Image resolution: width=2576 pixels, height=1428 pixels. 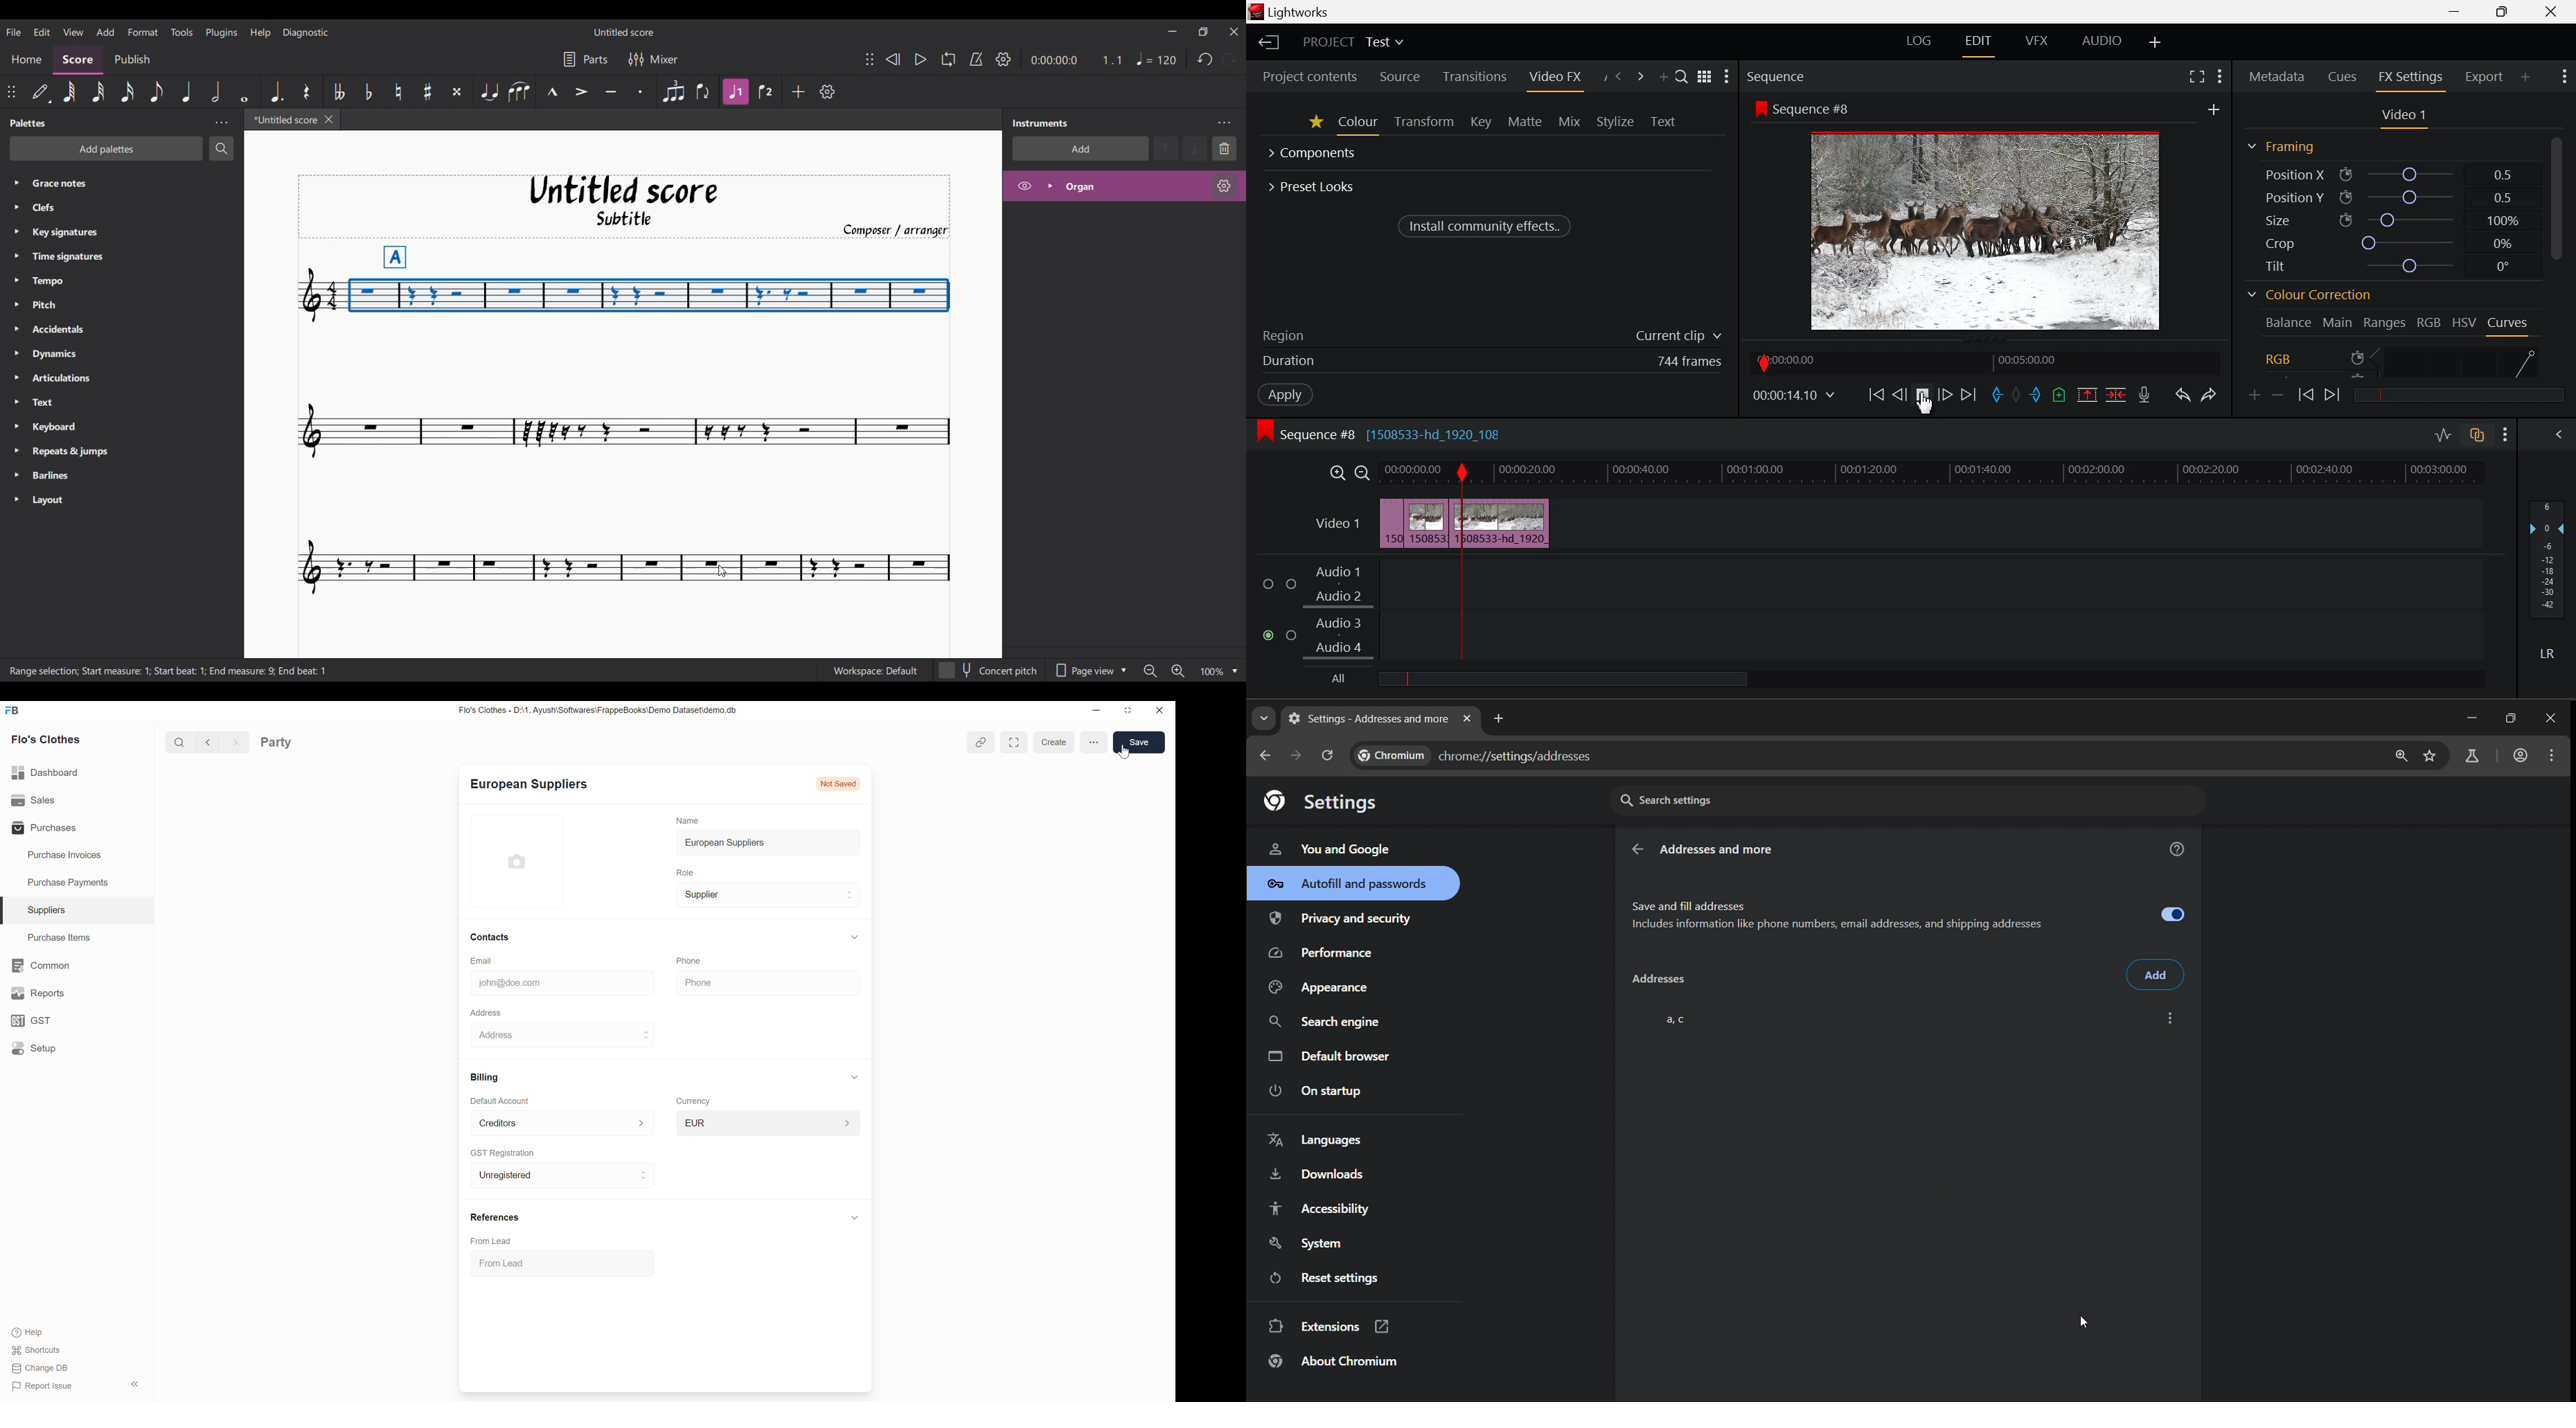 I want to click on Timeline Zoom In, so click(x=1337, y=474).